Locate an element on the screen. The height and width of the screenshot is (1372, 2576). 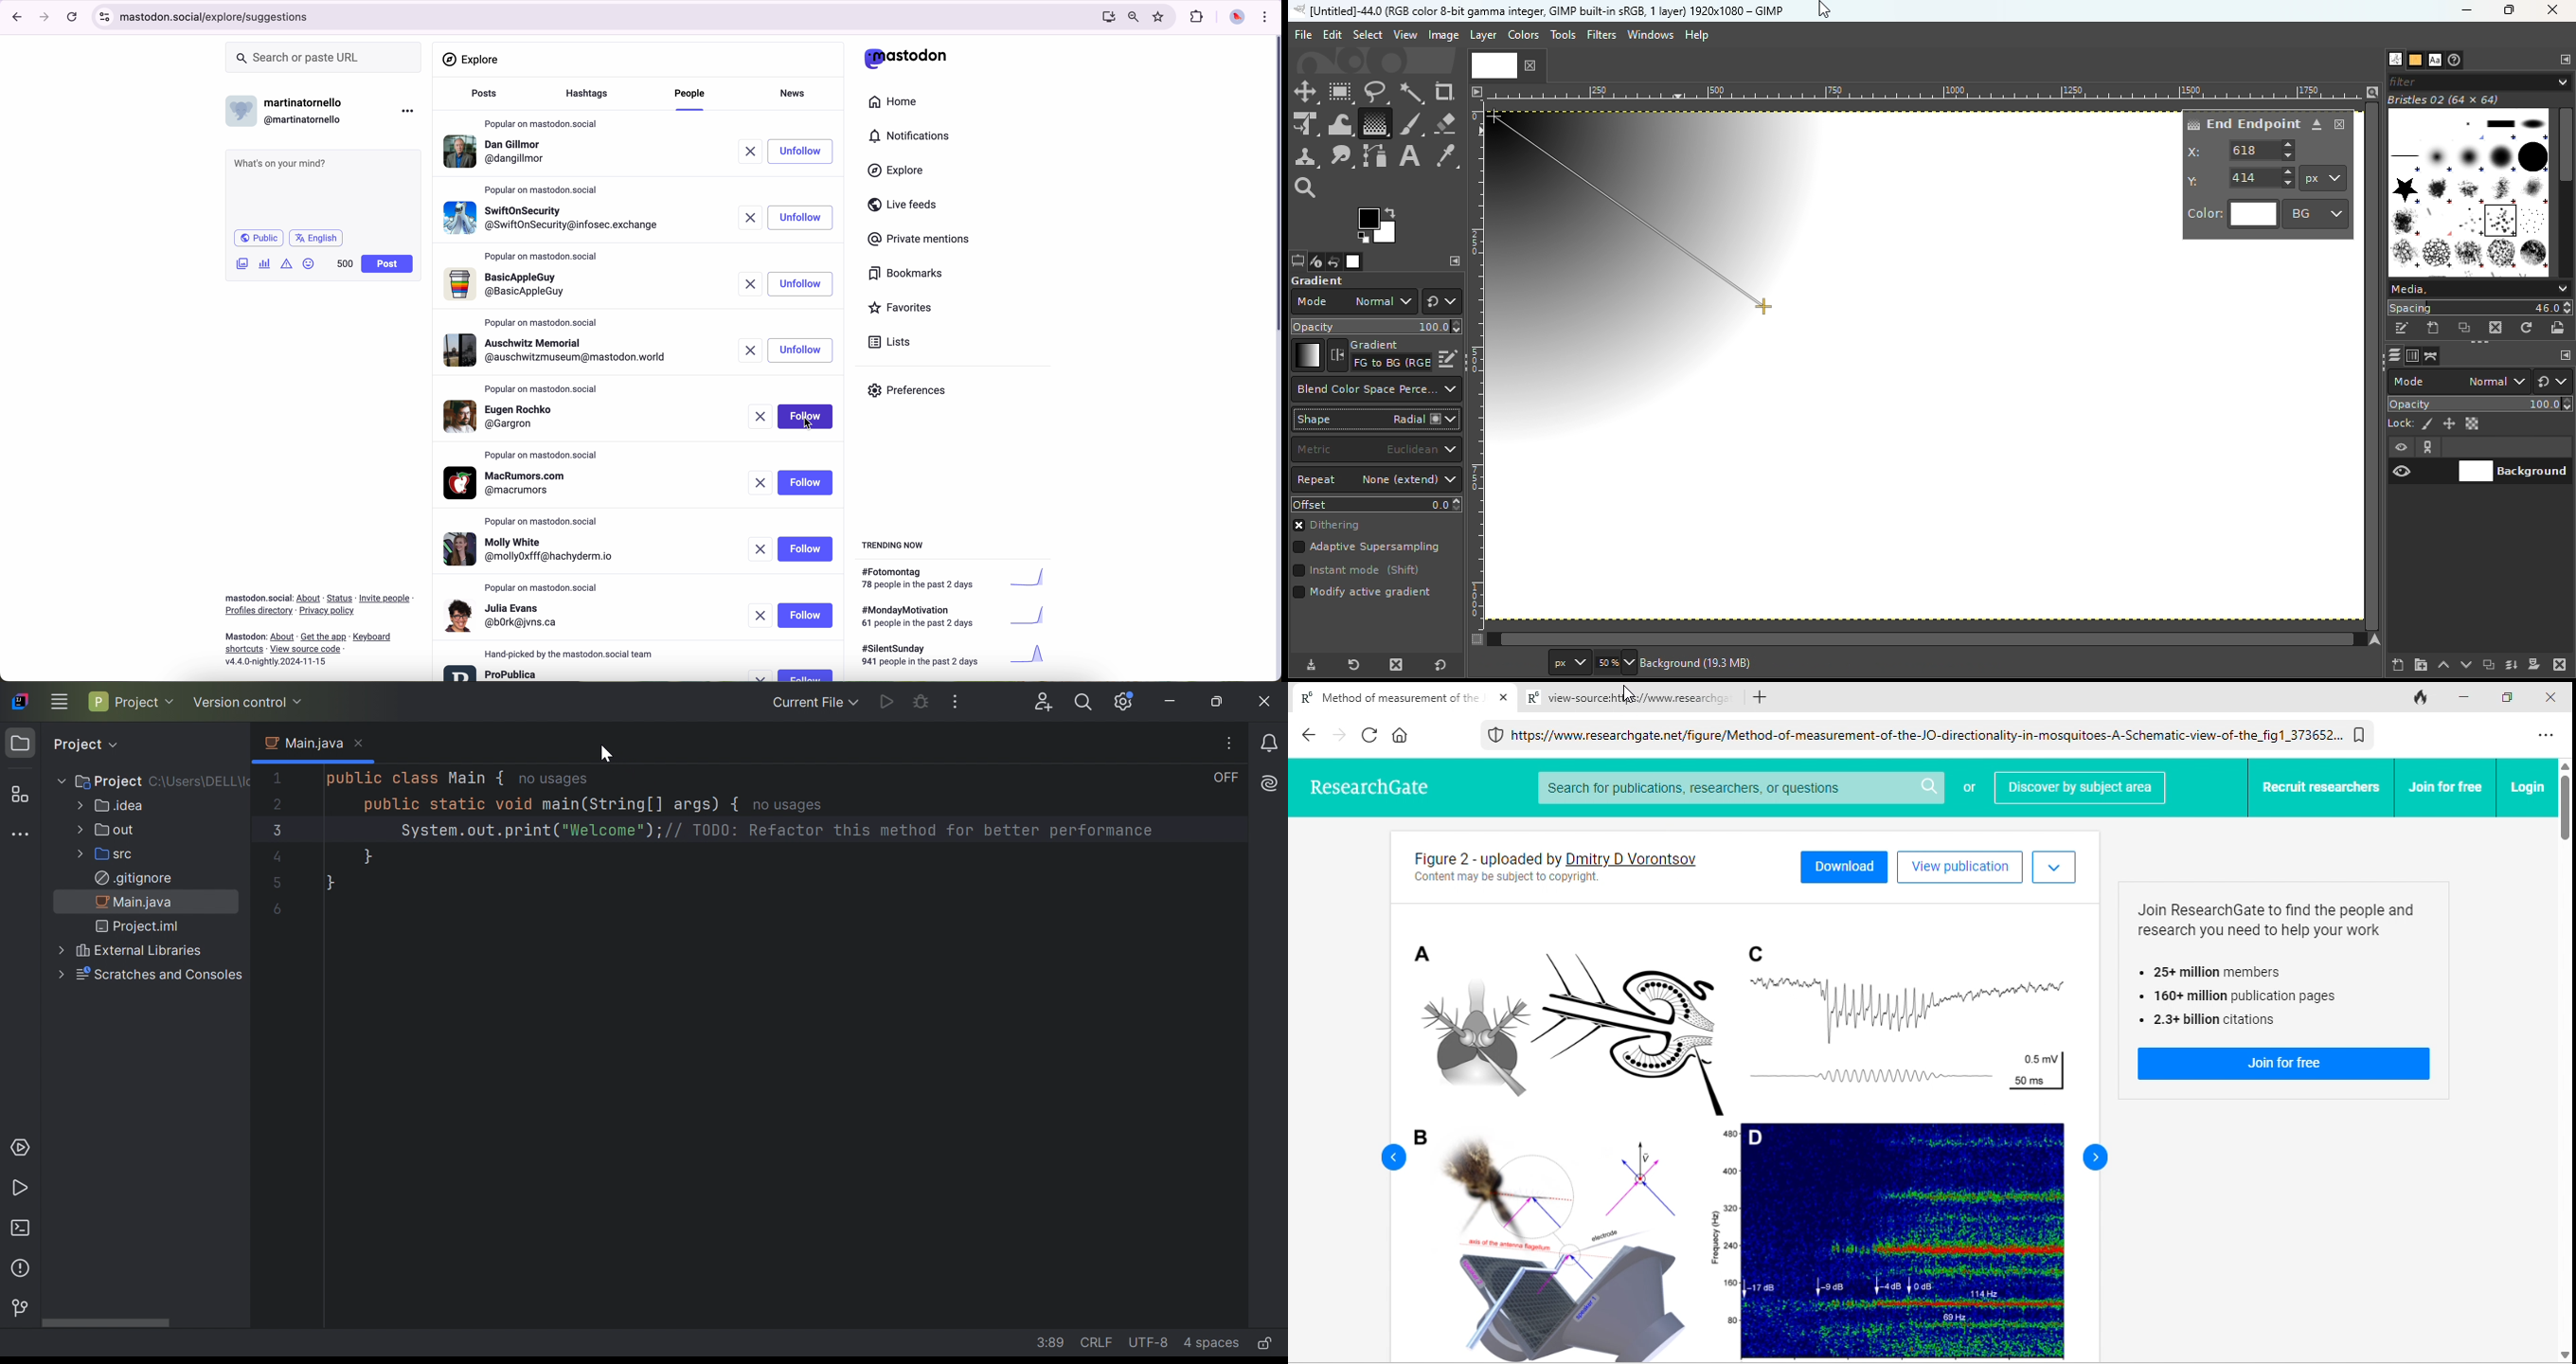
cursor is located at coordinates (808, 422).